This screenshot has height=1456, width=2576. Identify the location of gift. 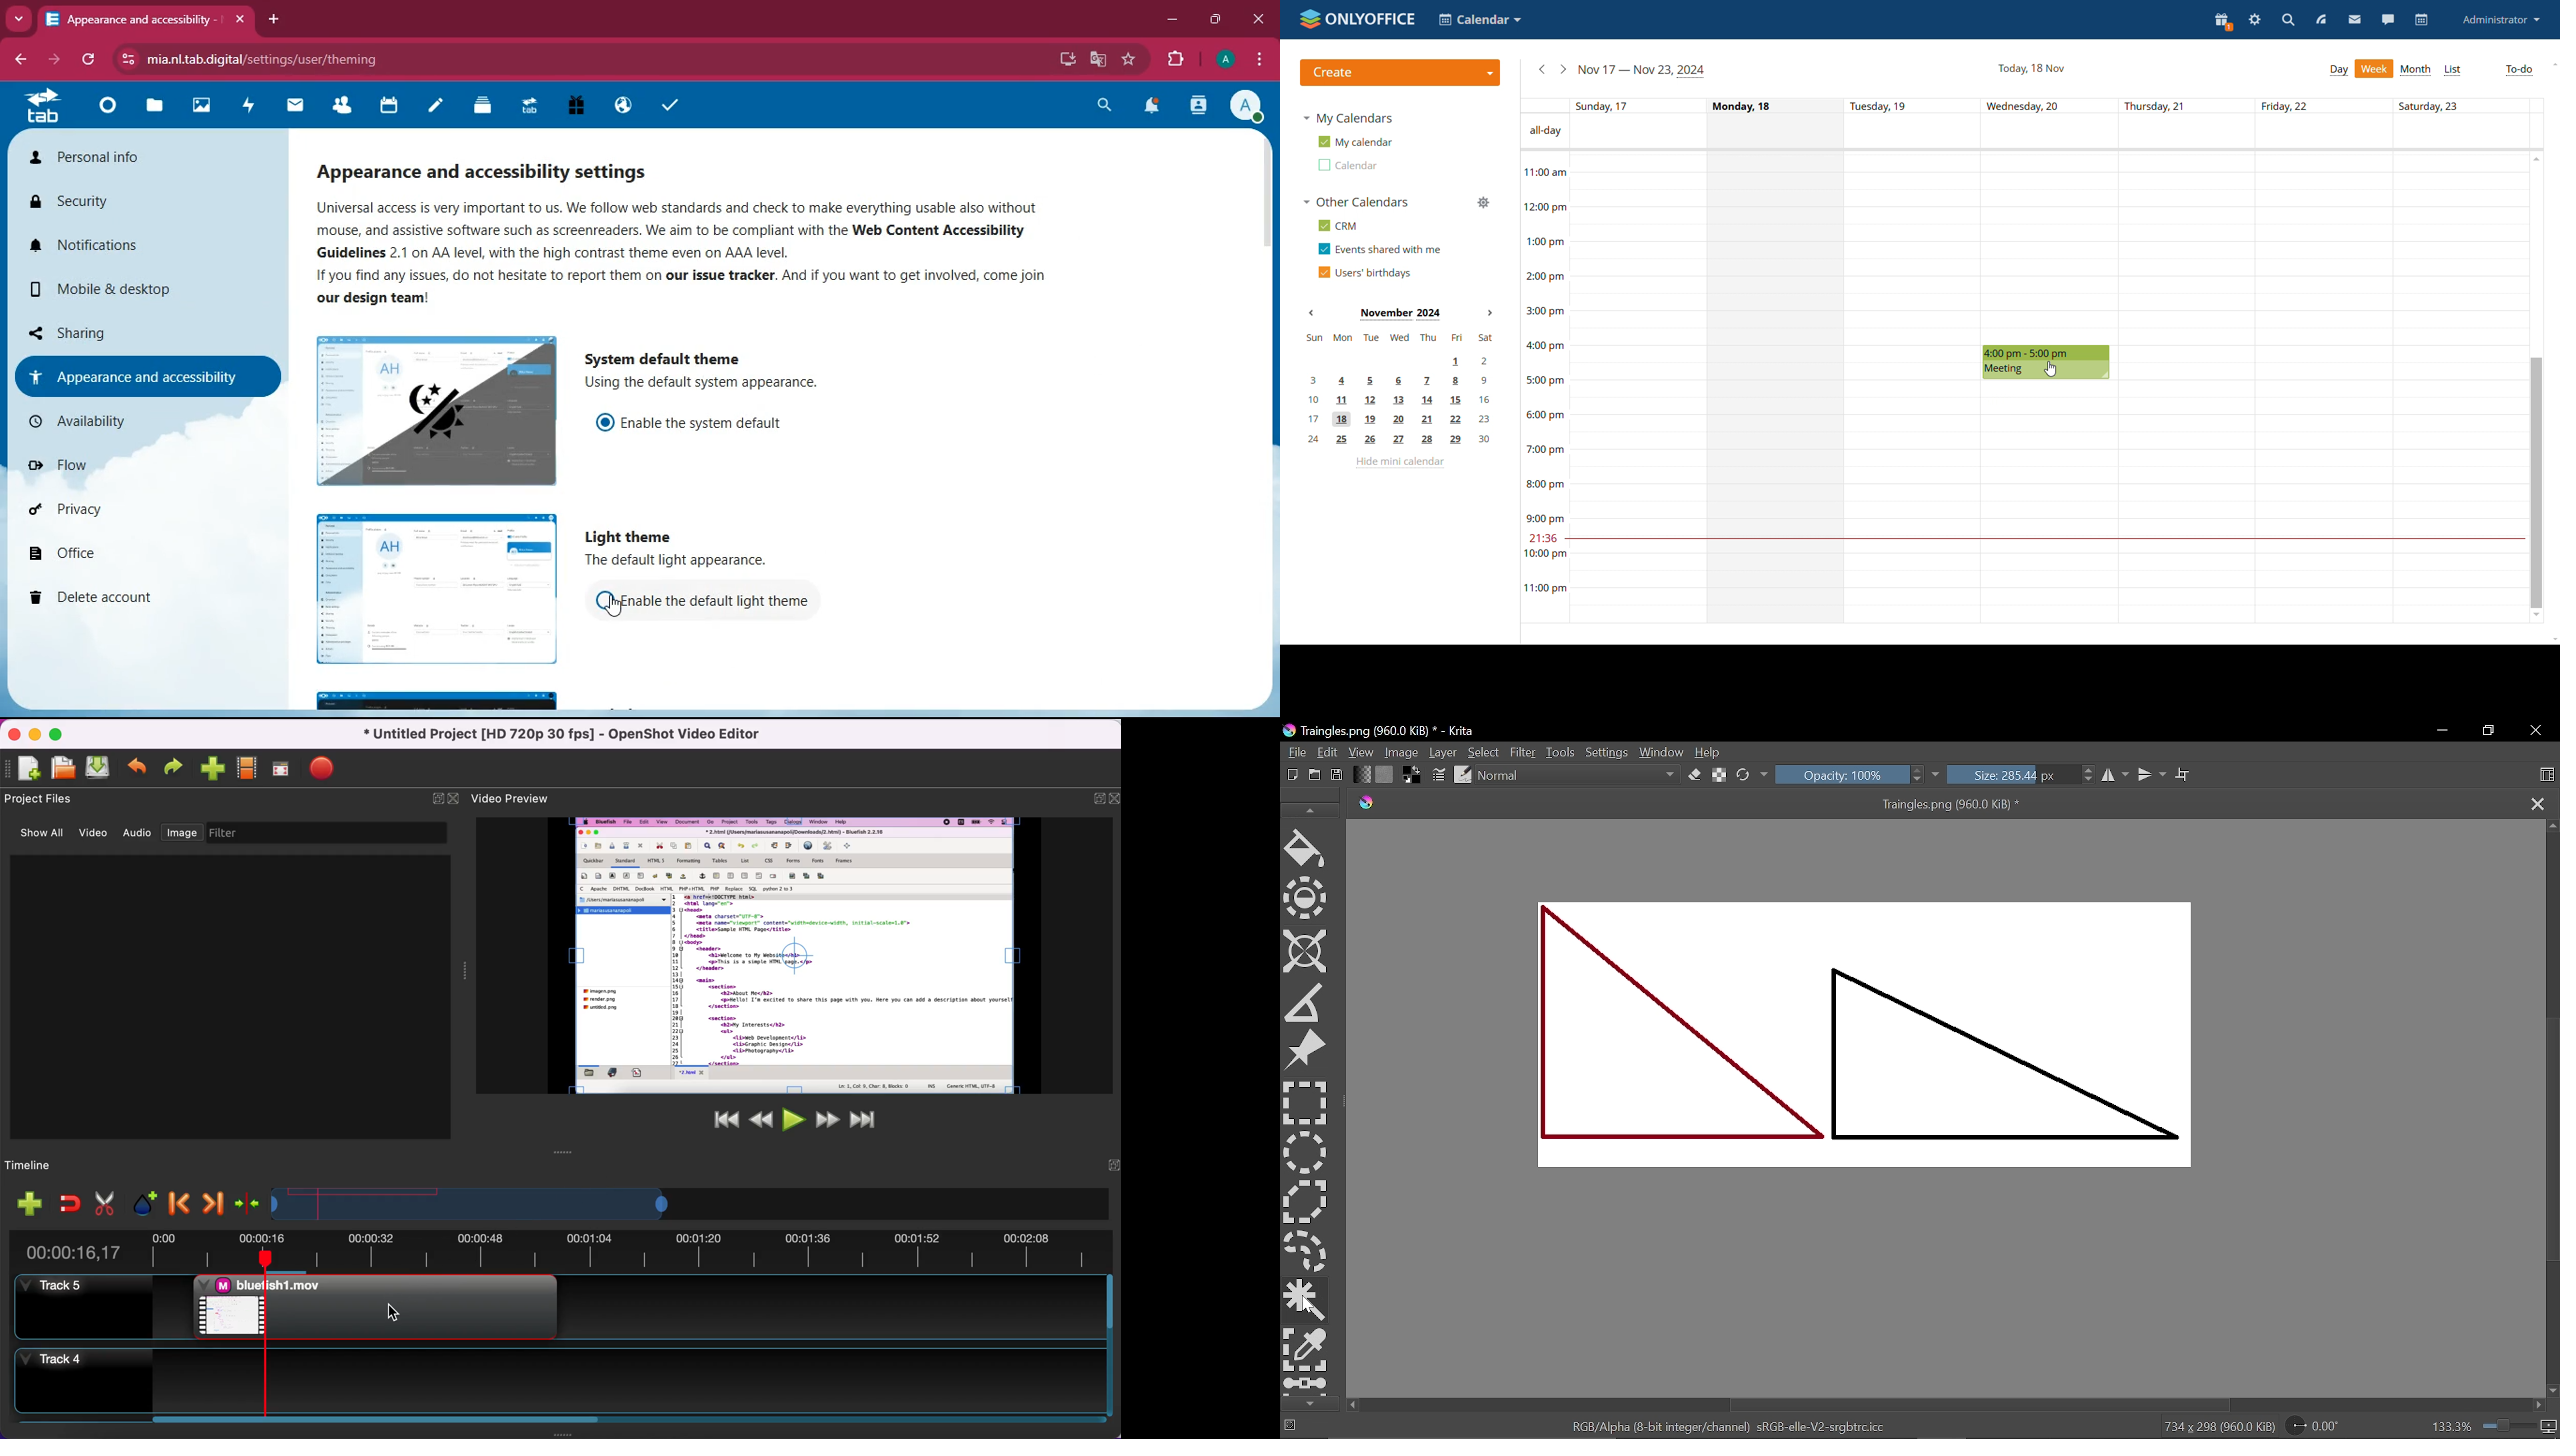
(573, 108).